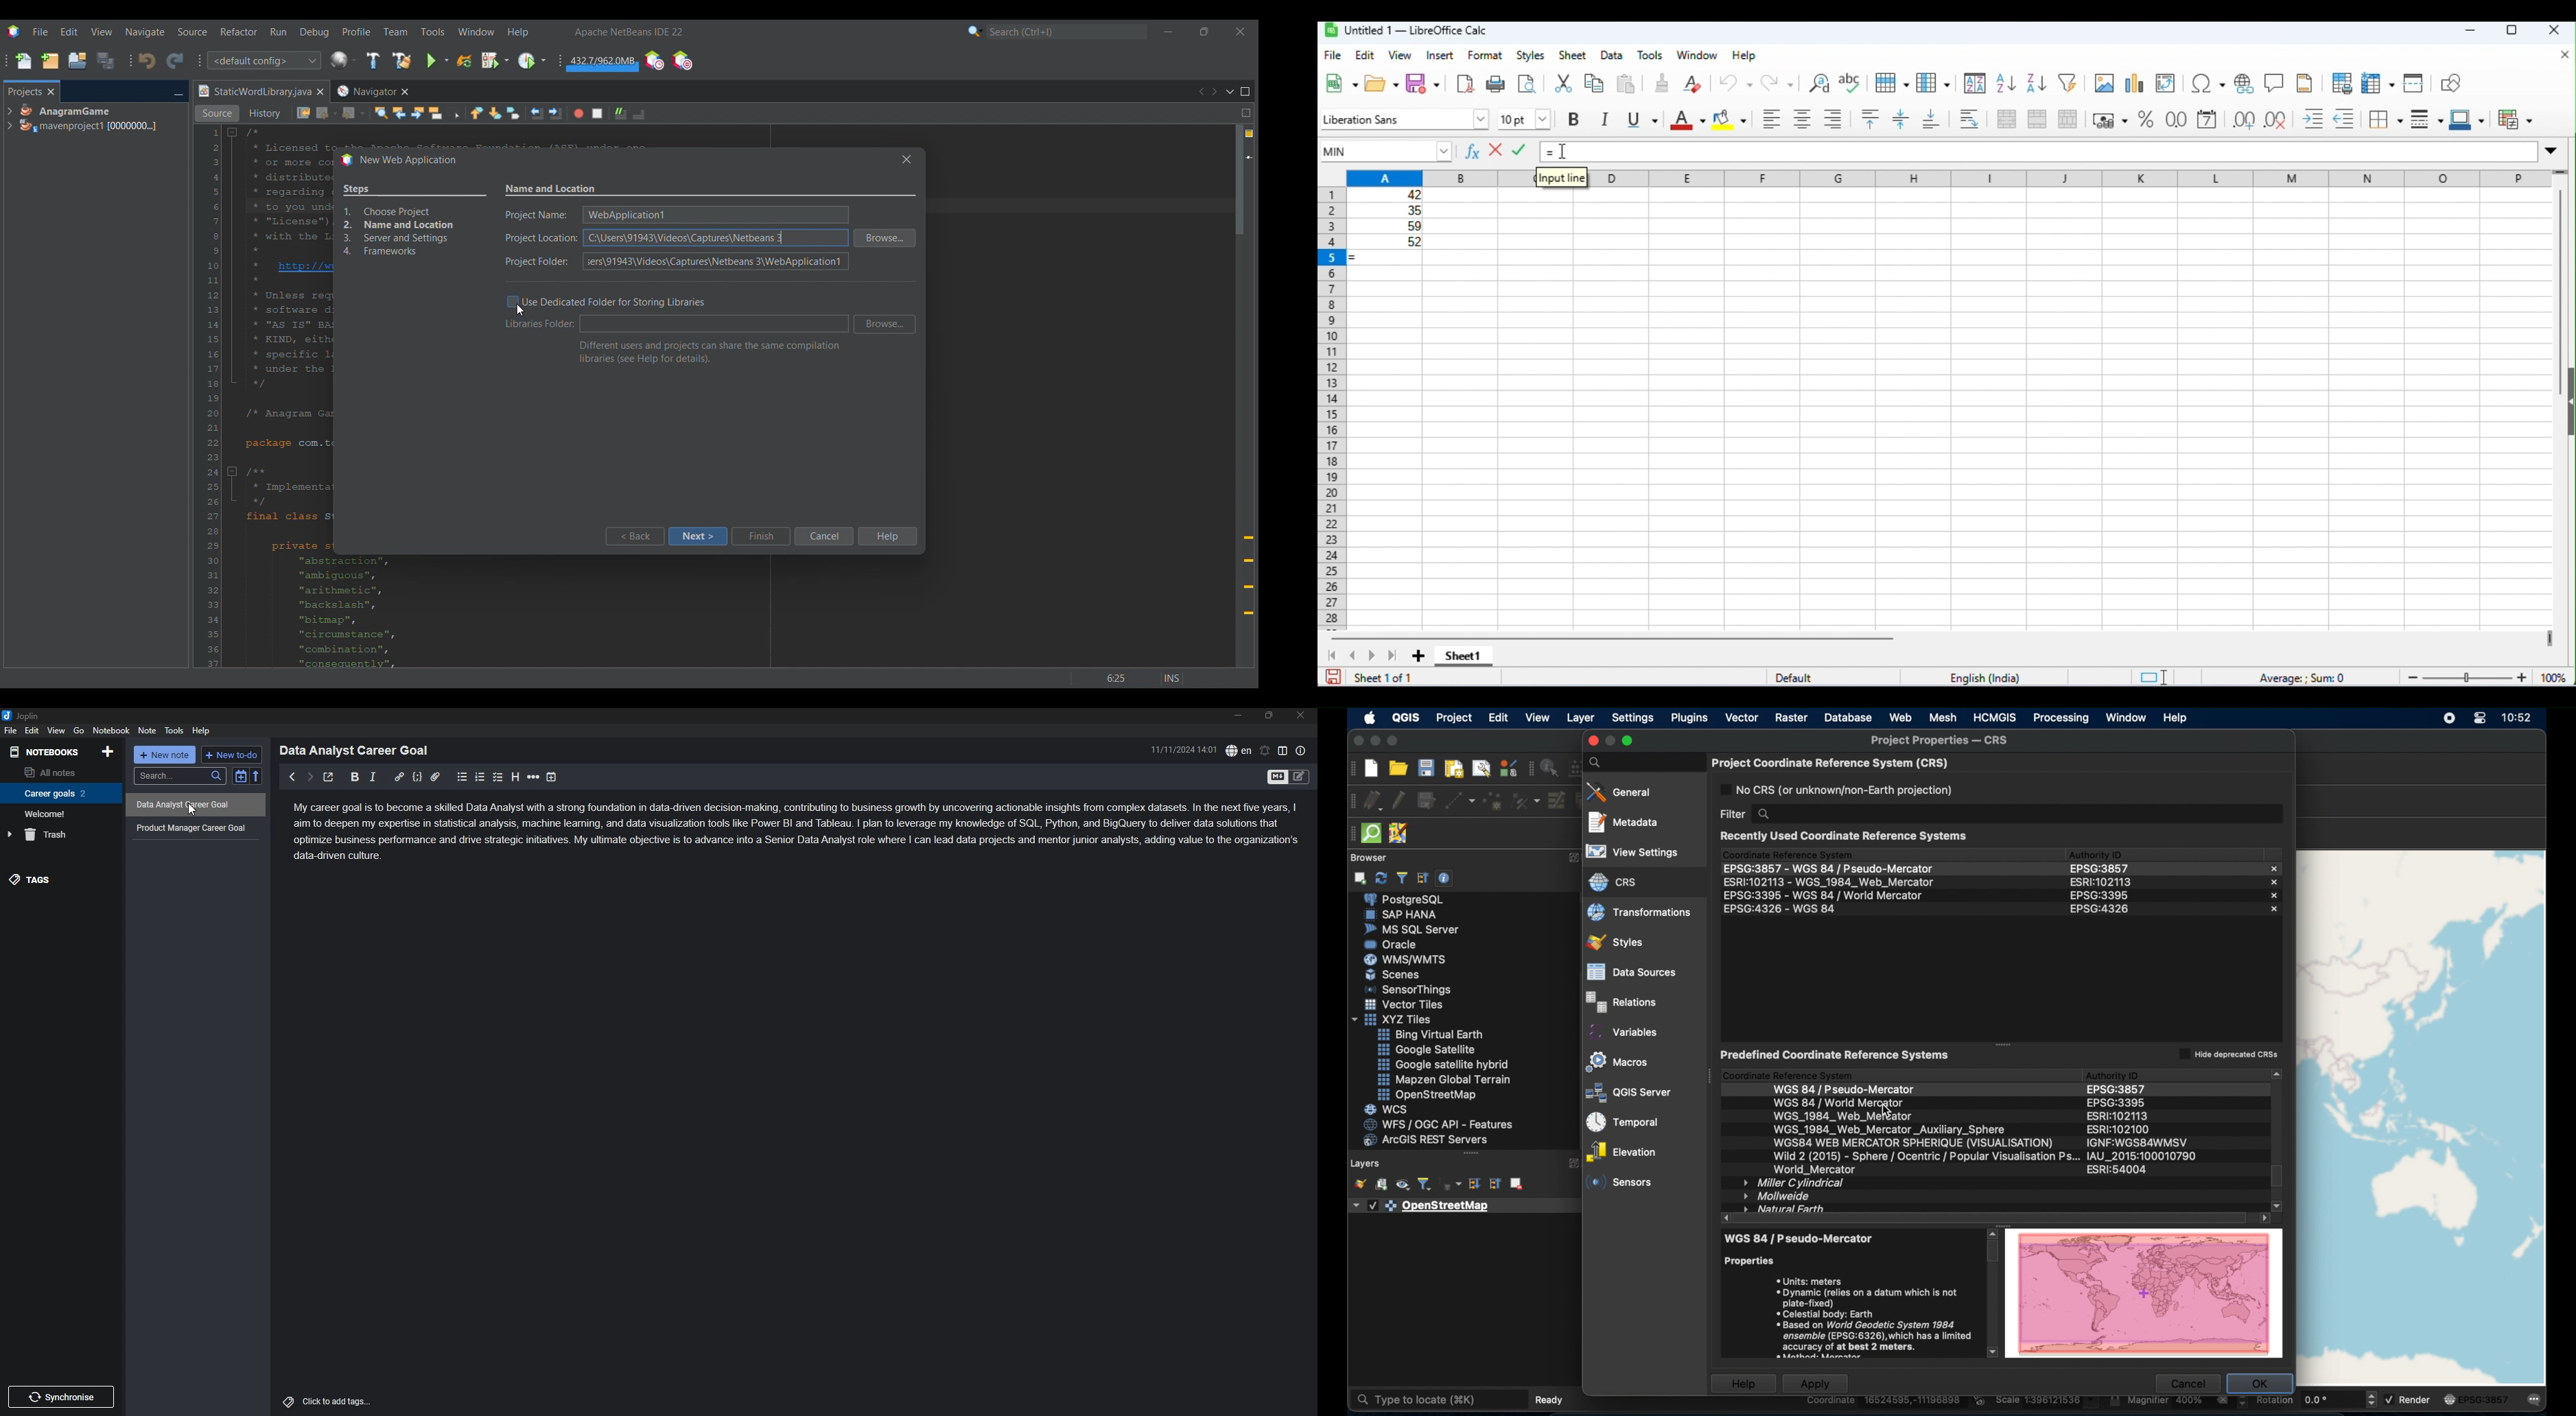 Image resolution: width=2576 pixels, height=1428 pixels. I want to click on accept, so click(1521, 151).